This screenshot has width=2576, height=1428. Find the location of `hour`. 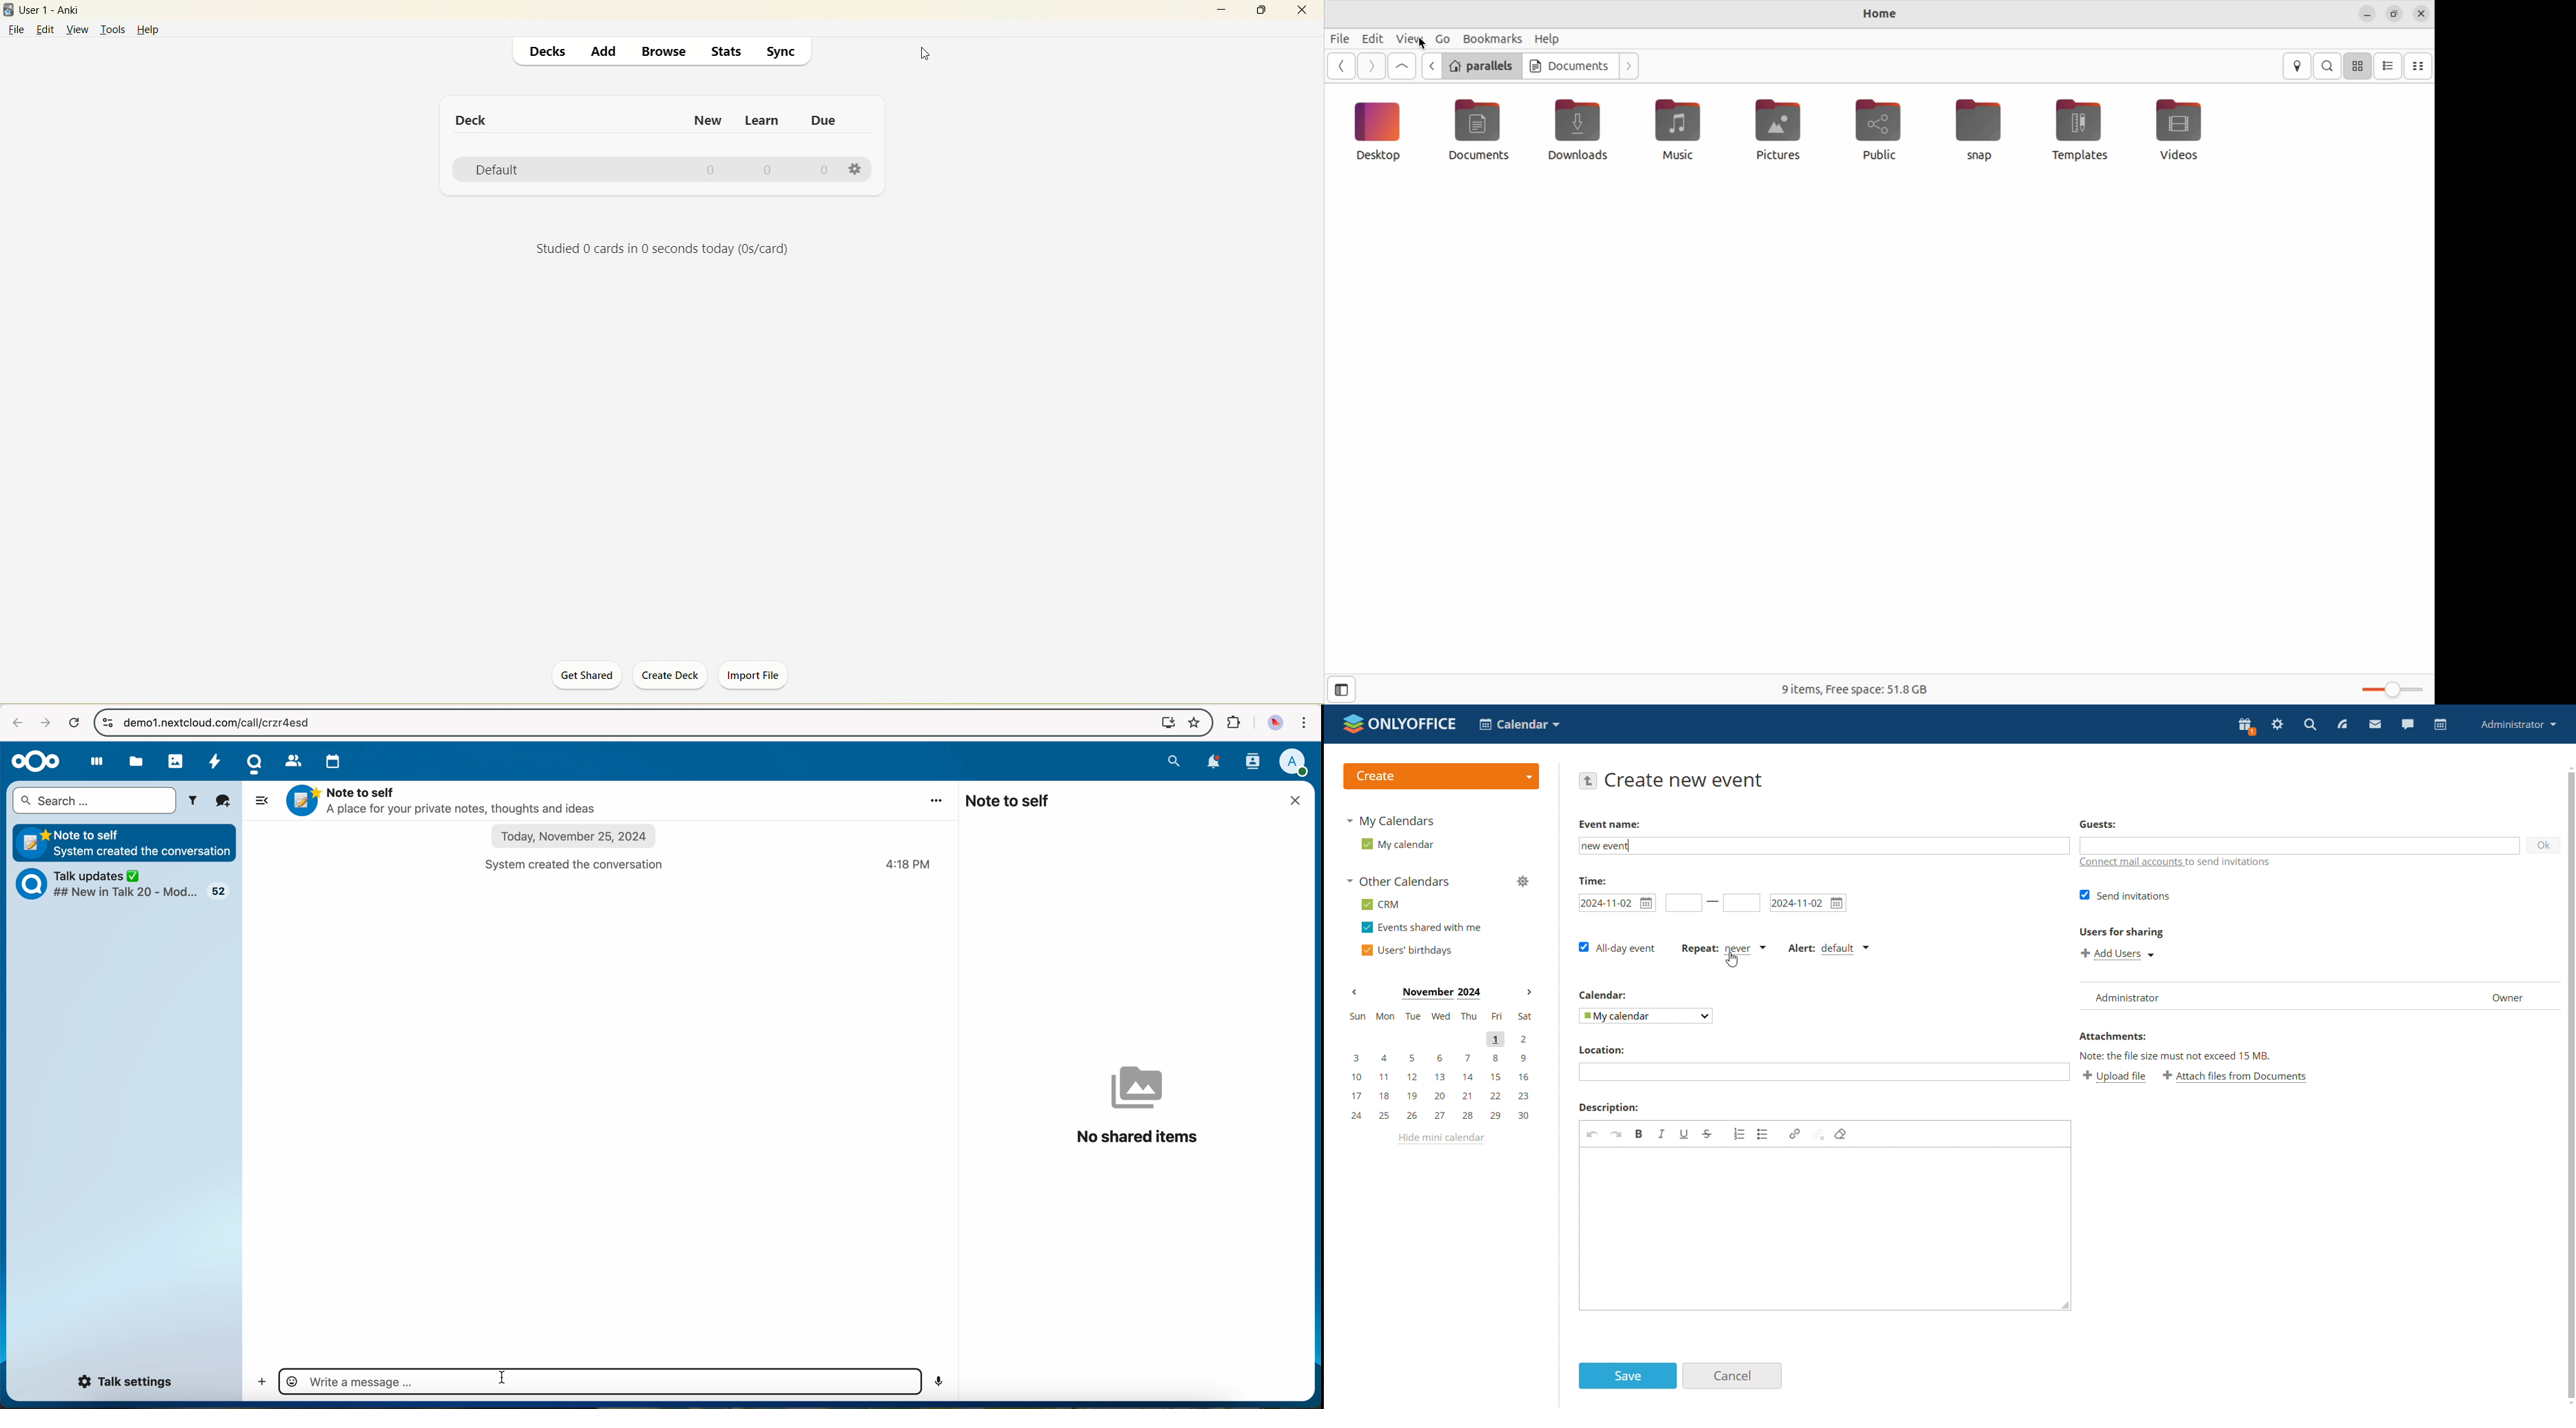

hour is located at coordinates (910, 865).